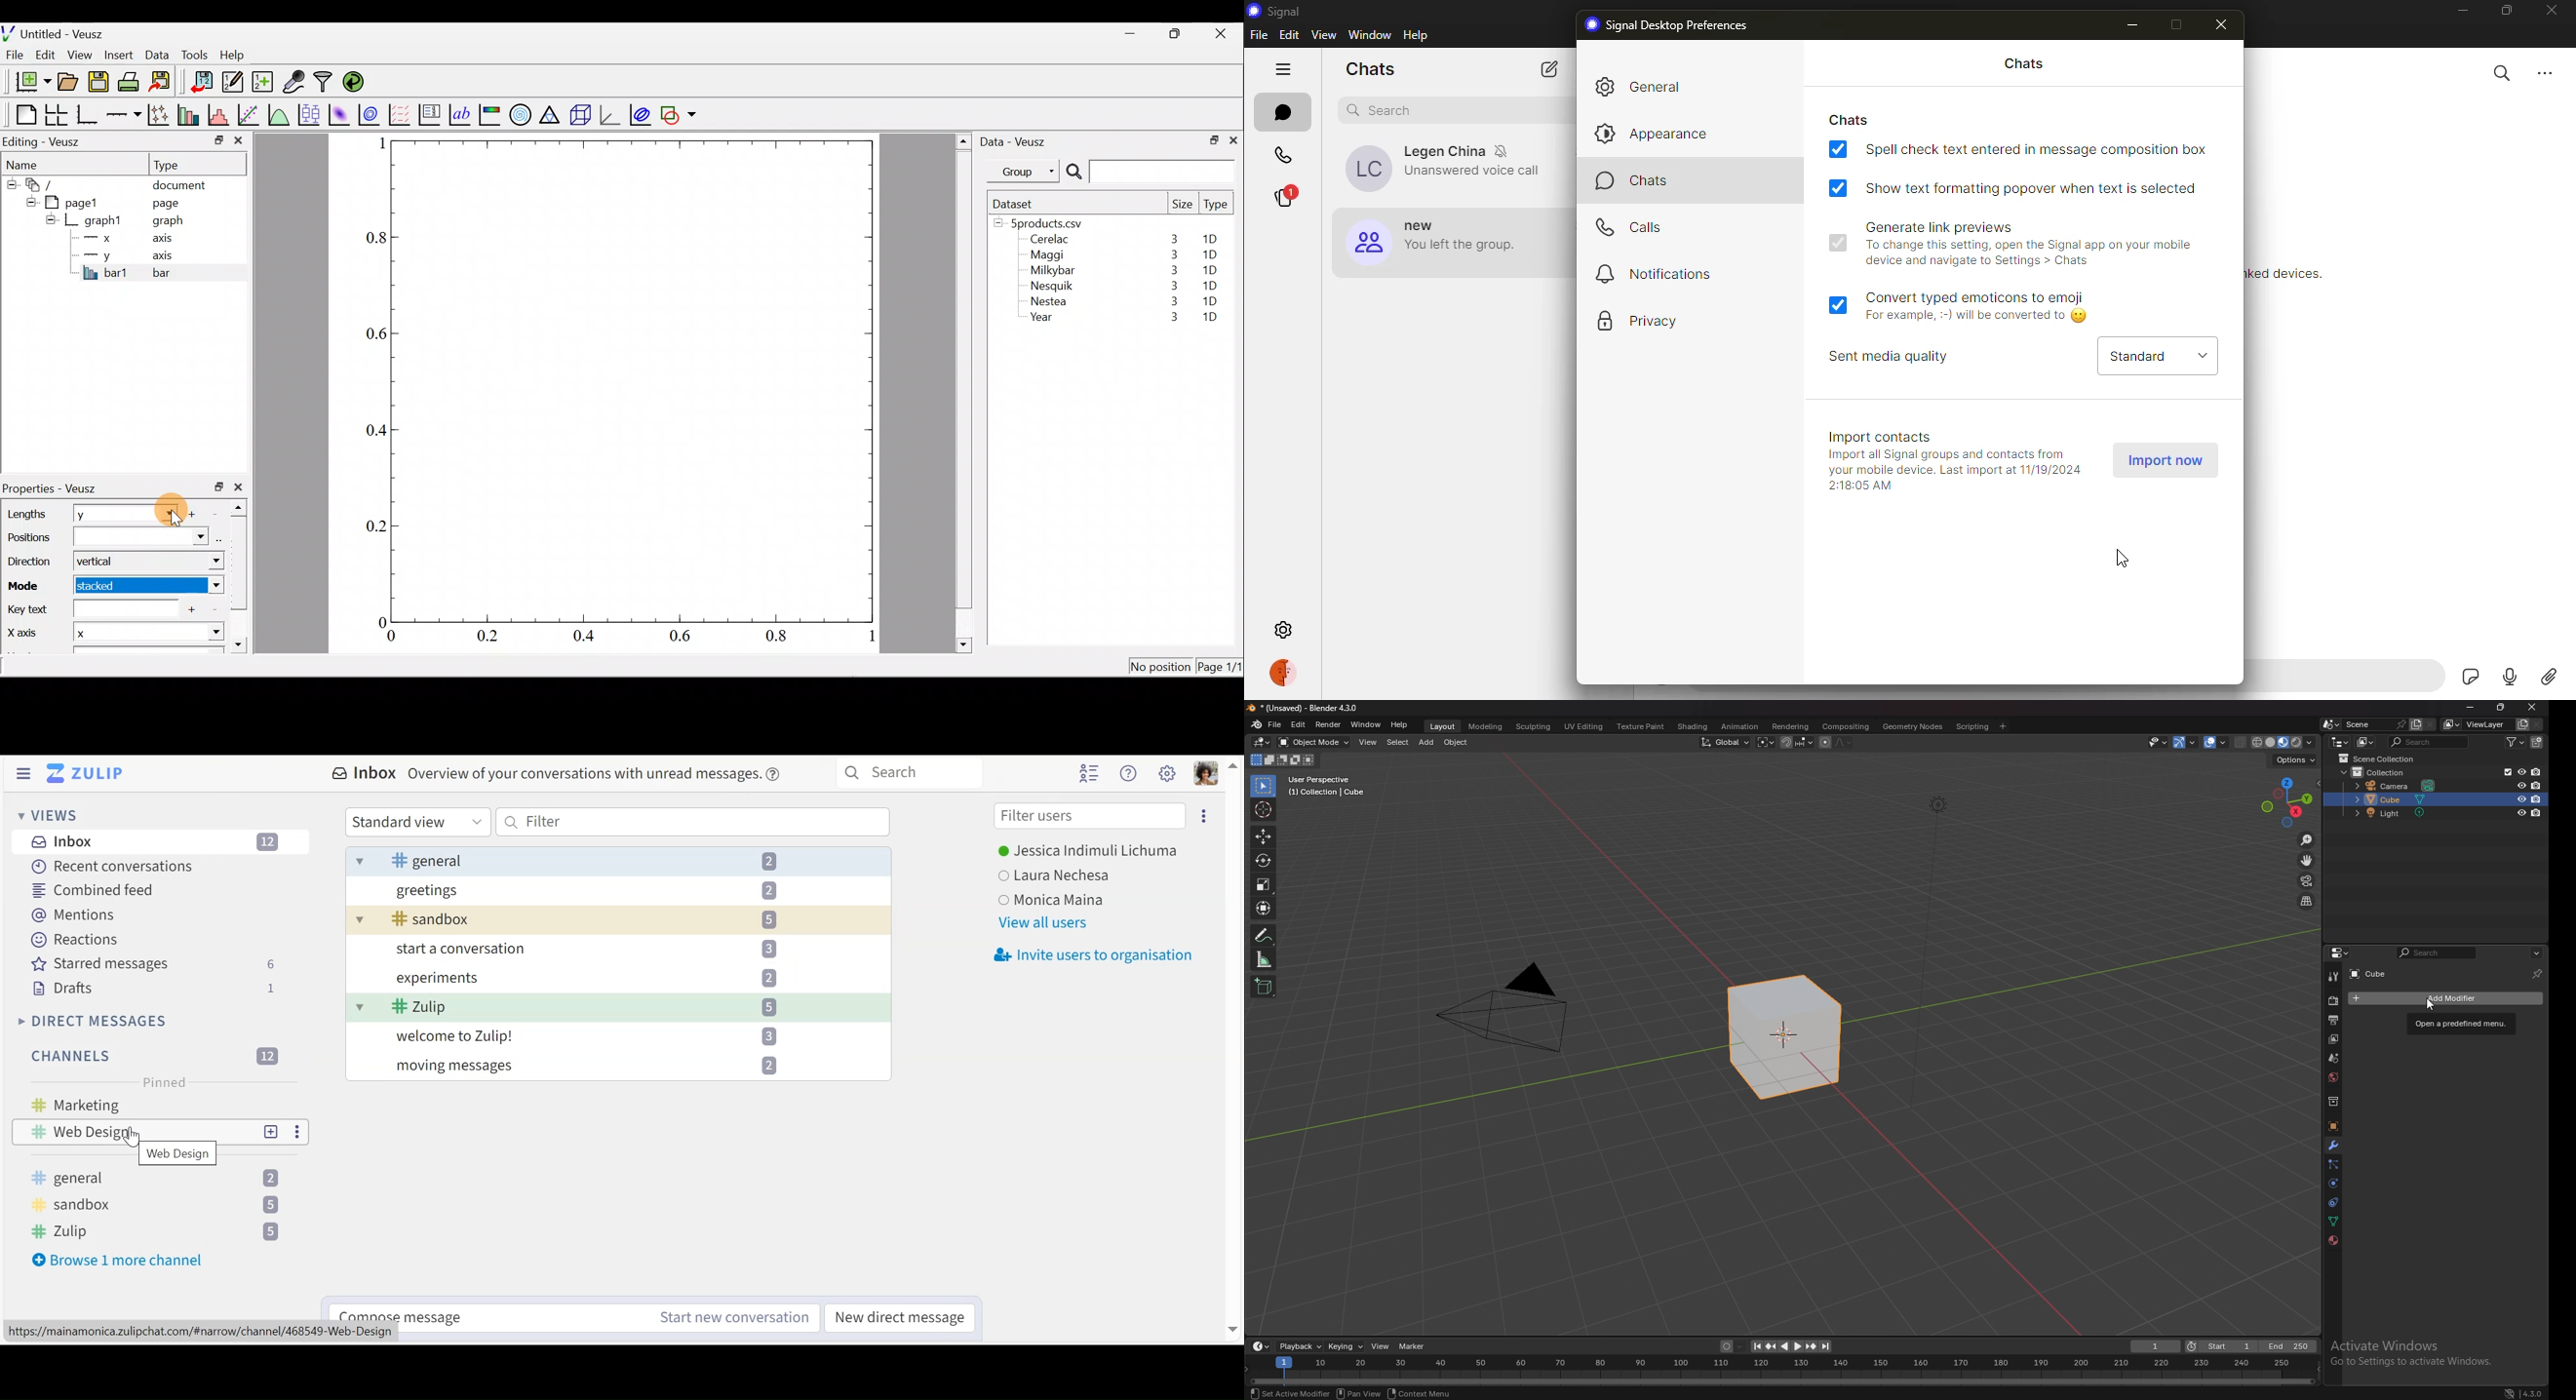 The width and height of the screenshot is (2576, 1400). What do you see at coordinates (1771, 1346) in the screenshot?
I see `jump to keyframe` at bounding box center [1771, 1346].